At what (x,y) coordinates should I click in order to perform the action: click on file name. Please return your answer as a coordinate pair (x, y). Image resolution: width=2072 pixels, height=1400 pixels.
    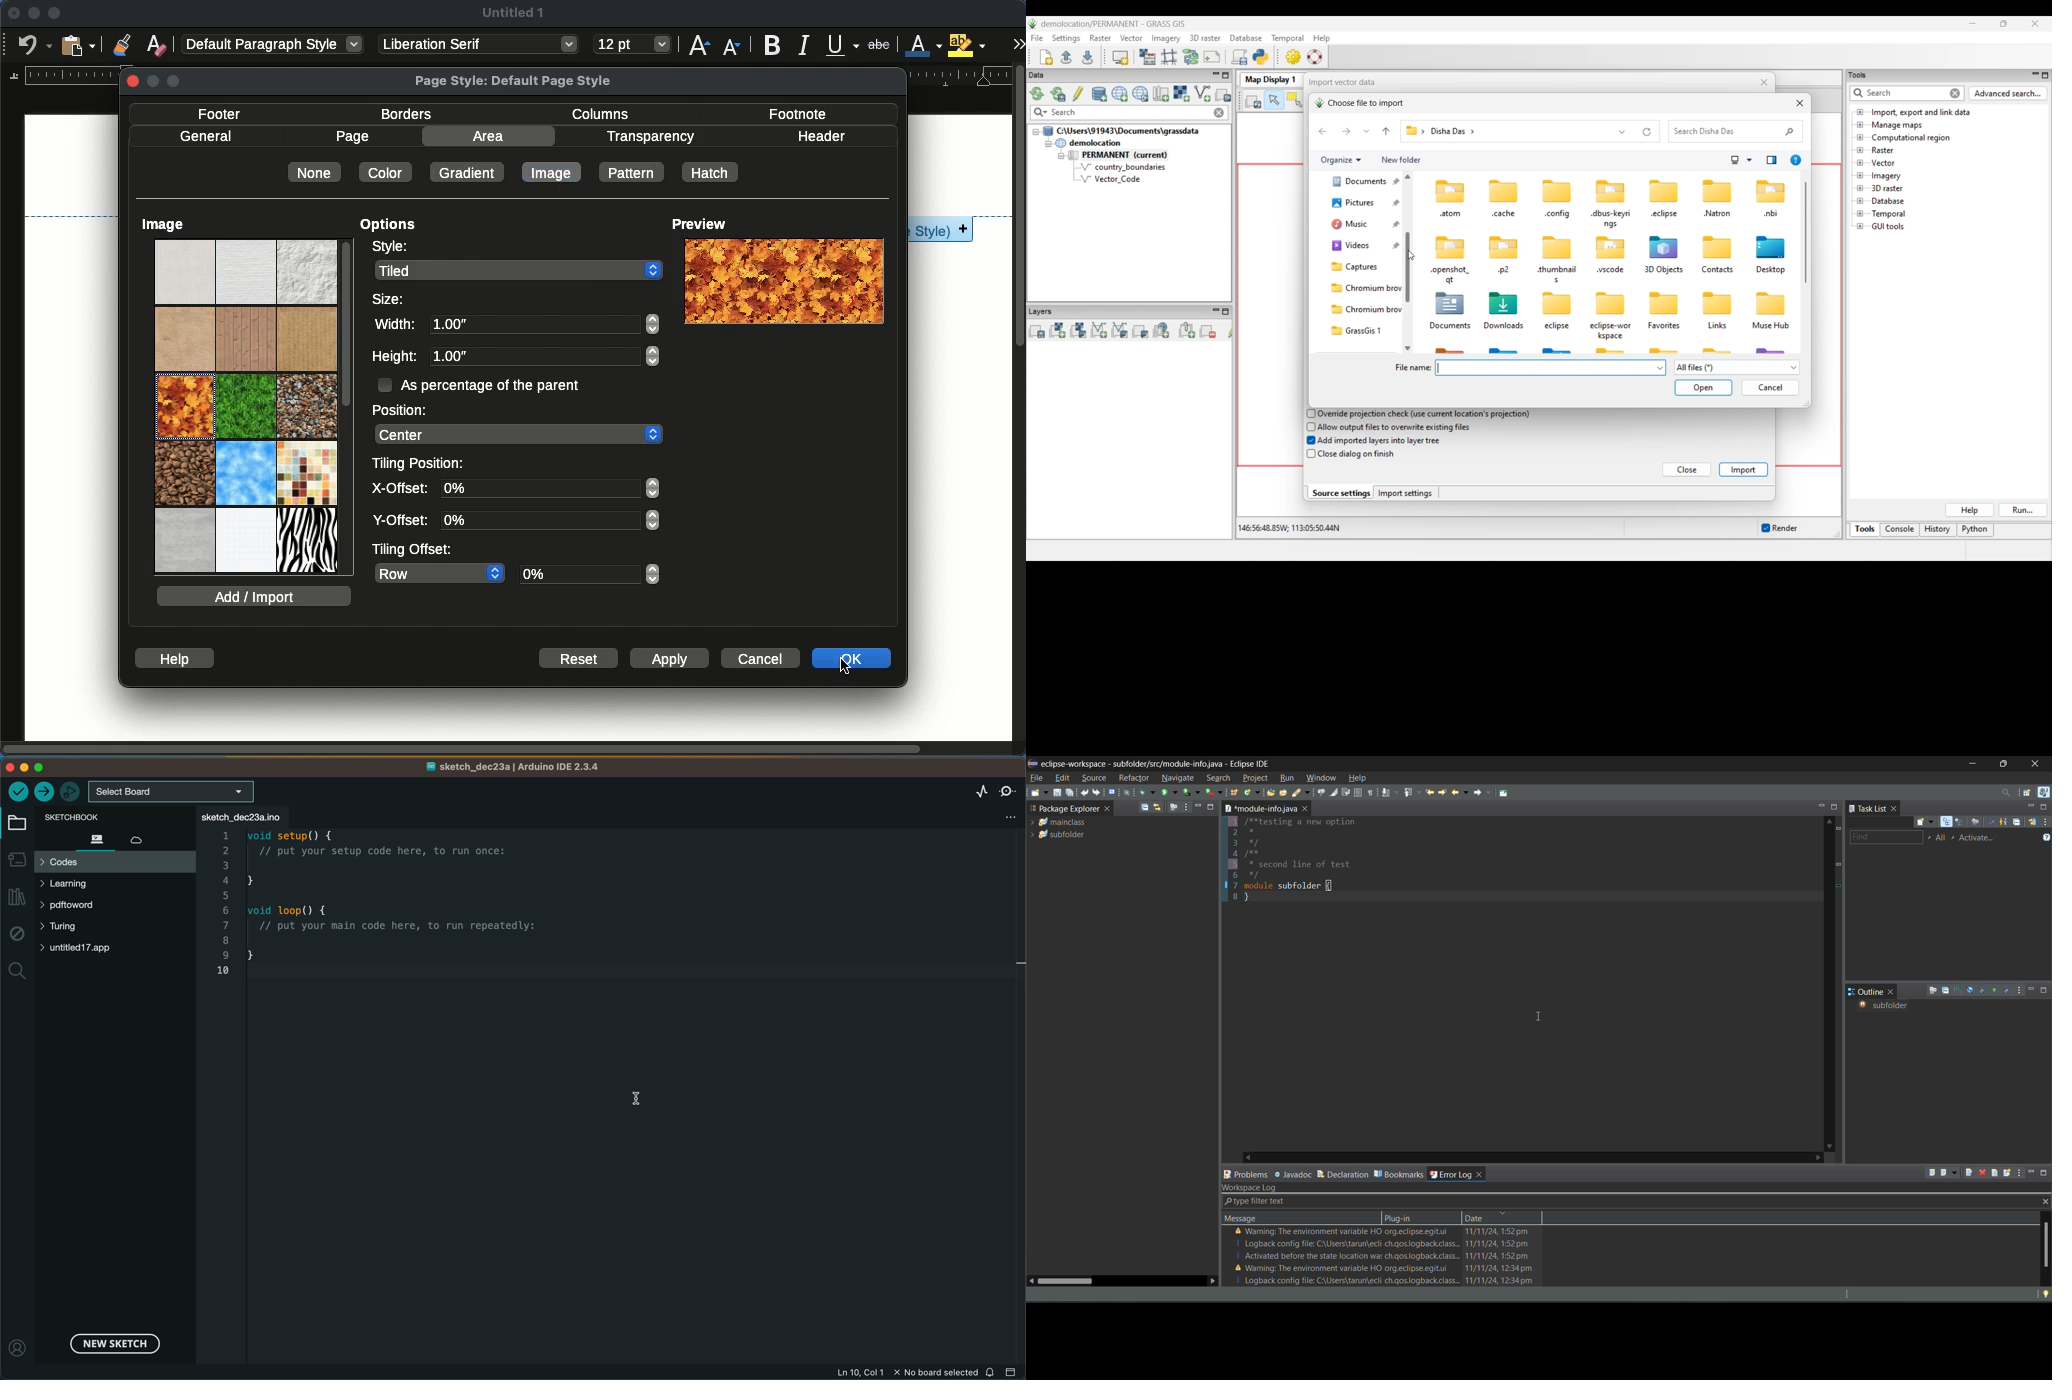
    Looking at the image, I should click on (518, 767).